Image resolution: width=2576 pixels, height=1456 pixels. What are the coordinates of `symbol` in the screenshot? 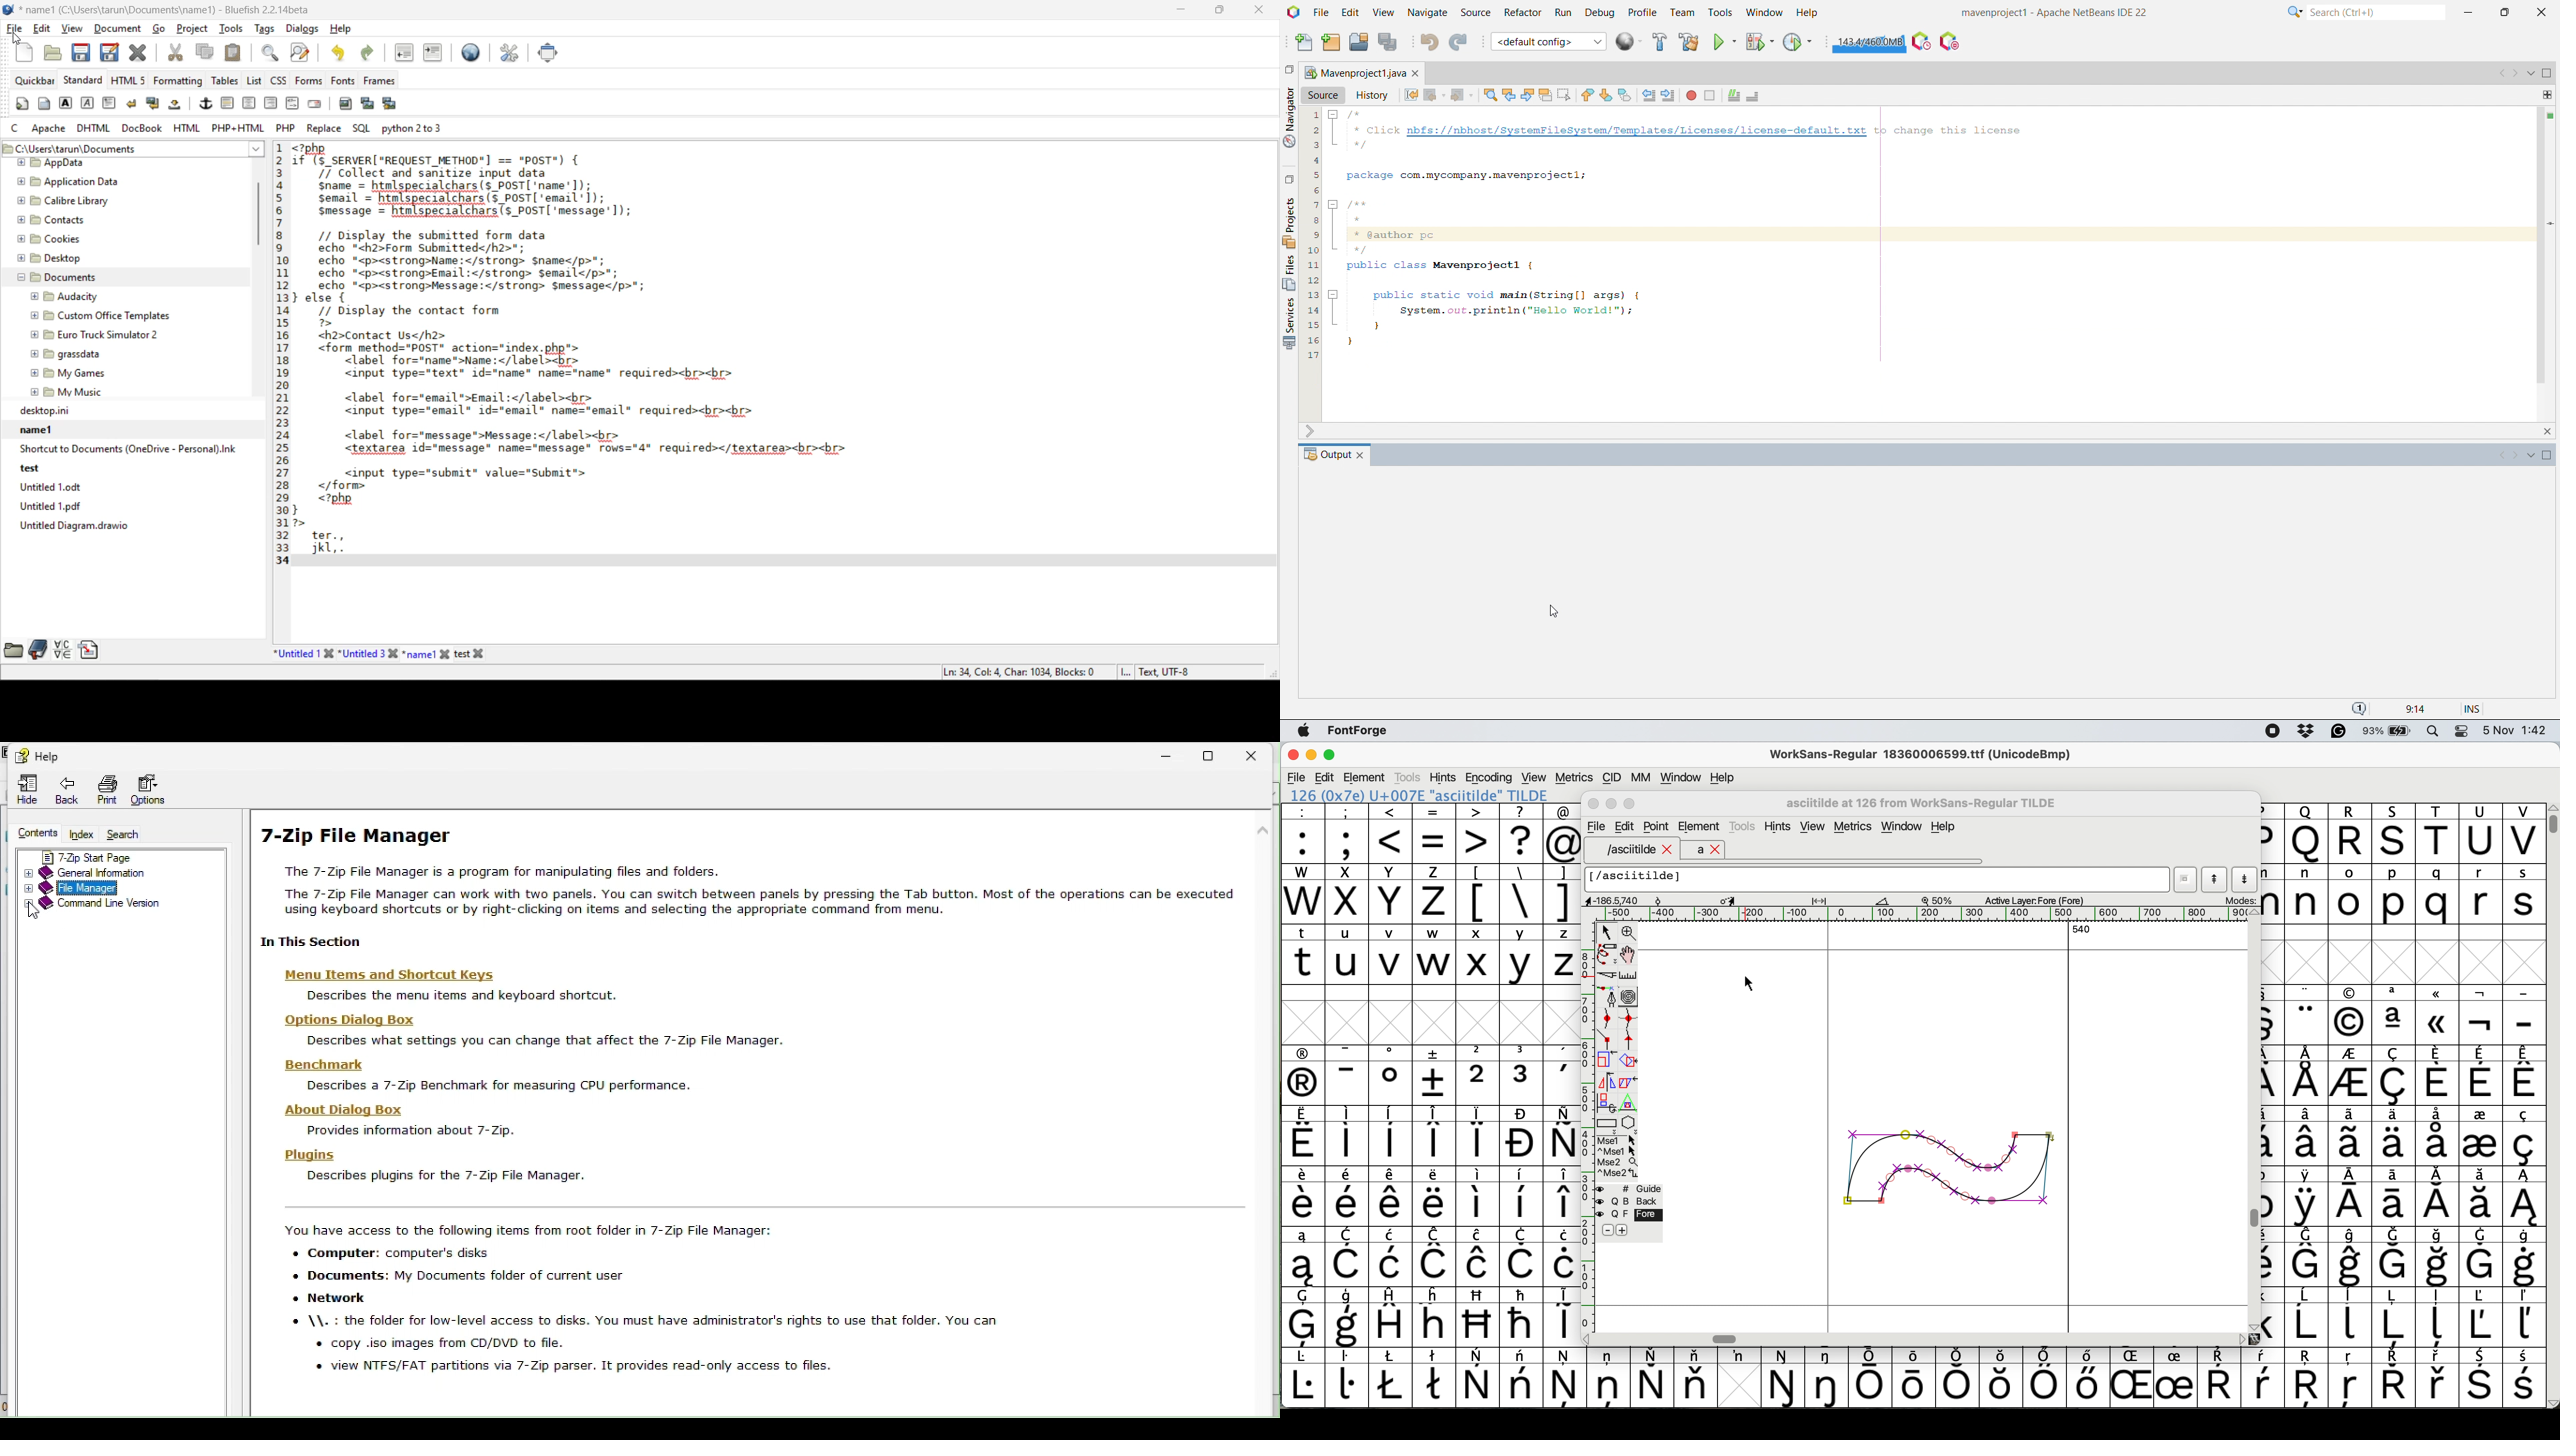 It's located at (2308, 1318).